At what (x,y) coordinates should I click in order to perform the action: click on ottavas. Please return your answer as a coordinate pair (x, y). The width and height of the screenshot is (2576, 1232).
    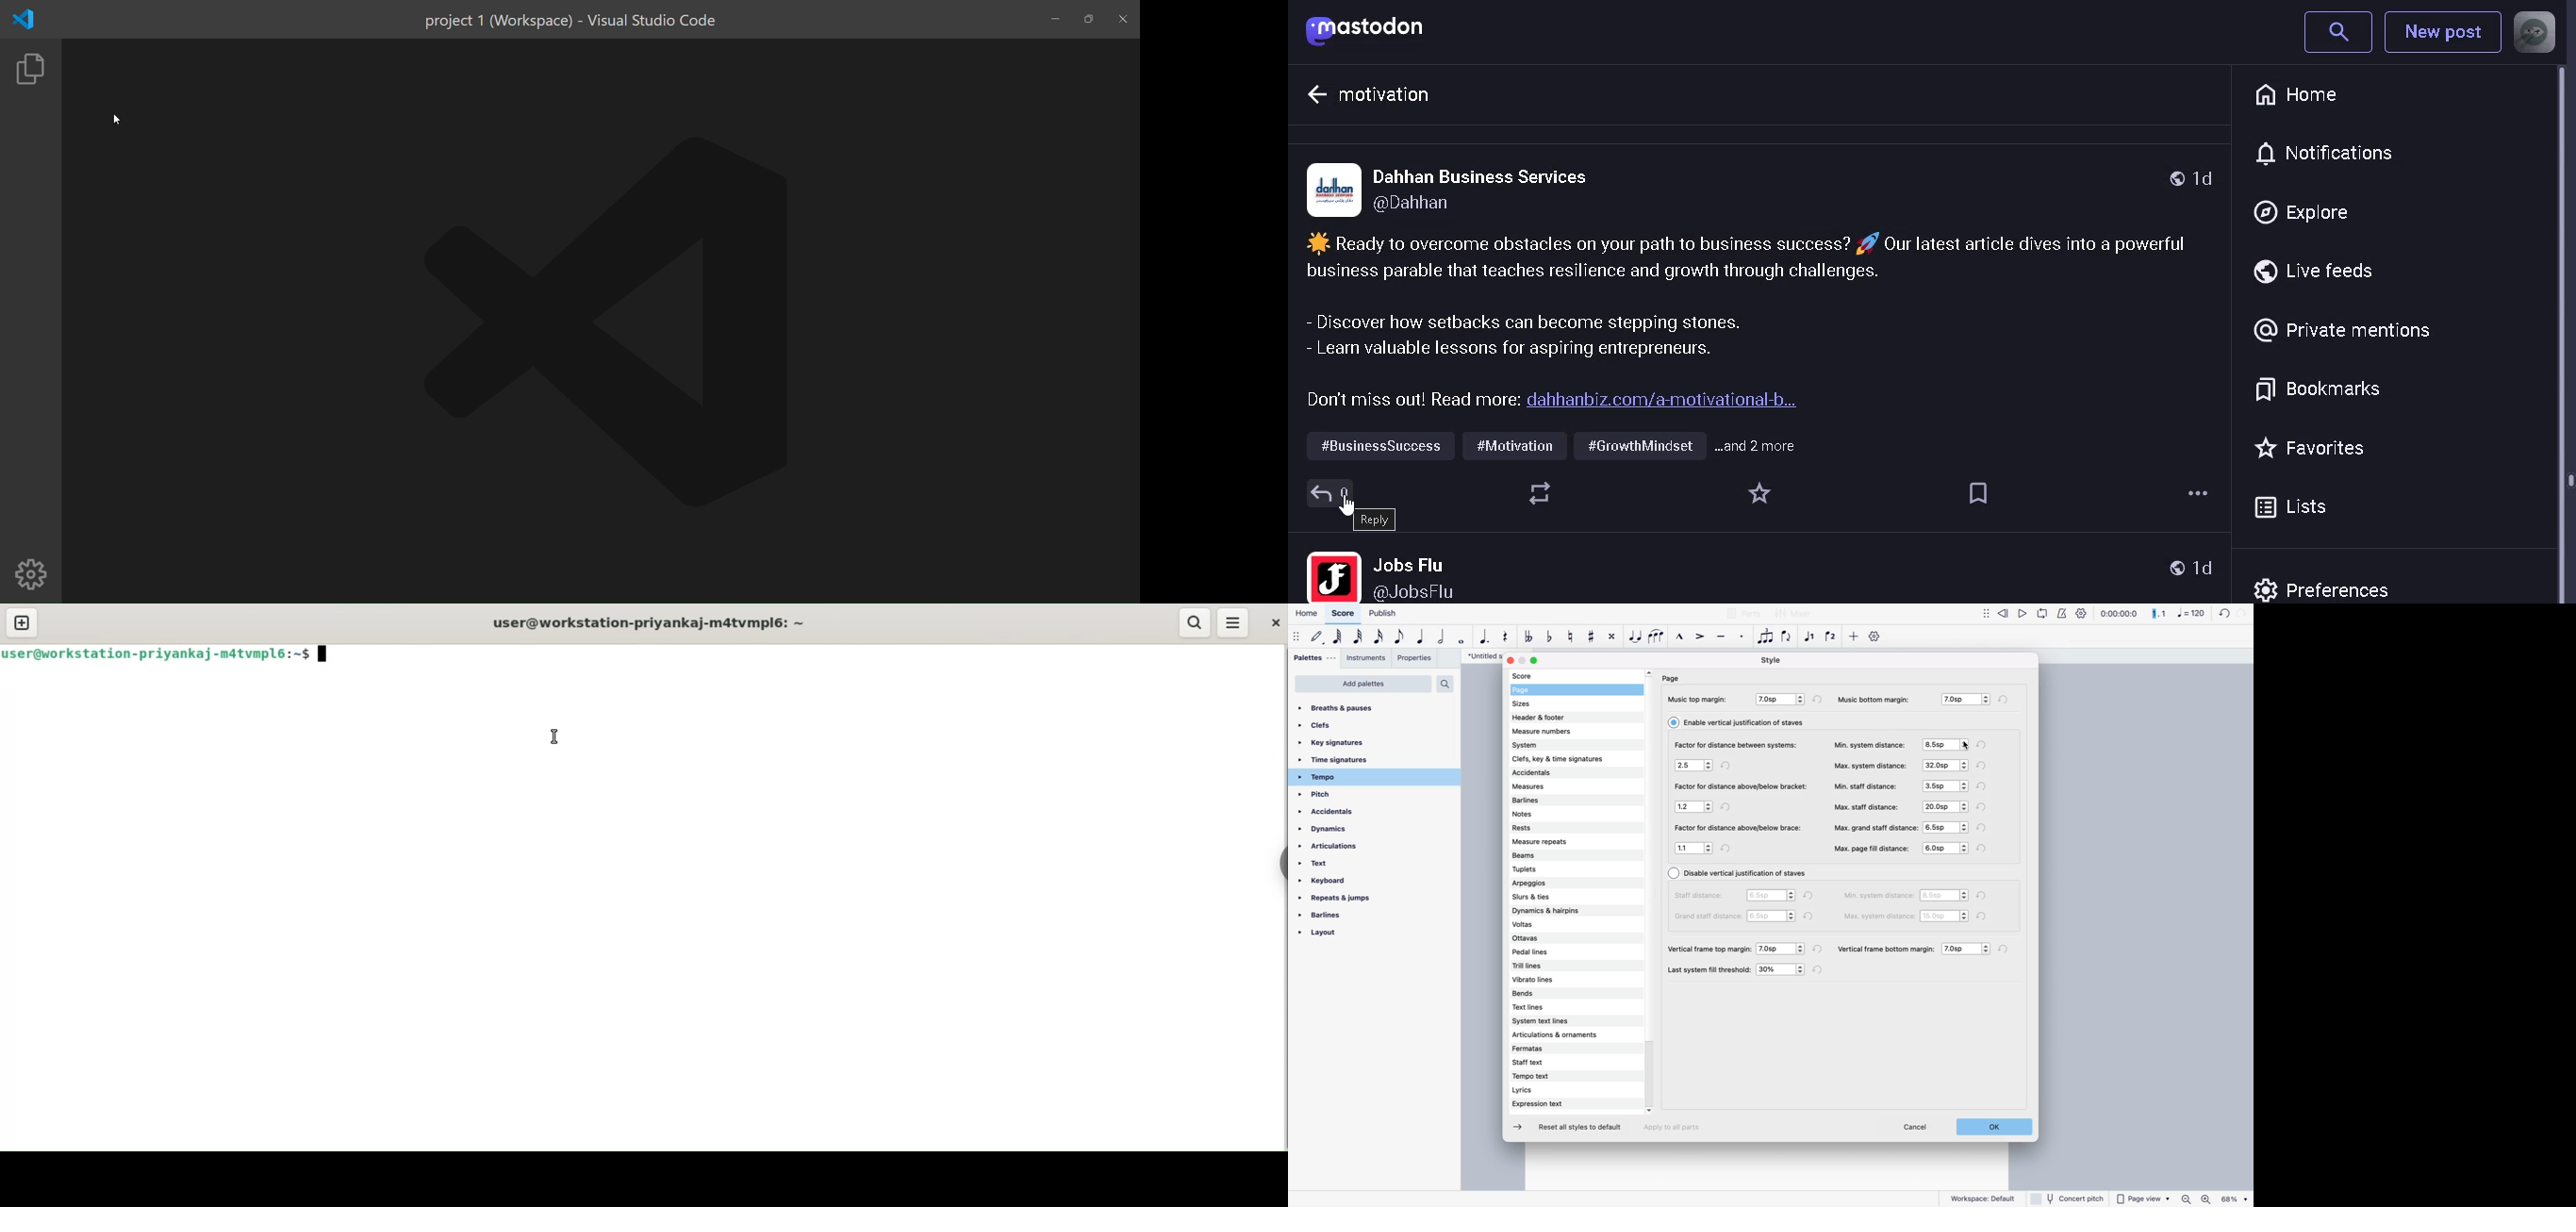
    Looking at the image, I should click on (1545, 939).